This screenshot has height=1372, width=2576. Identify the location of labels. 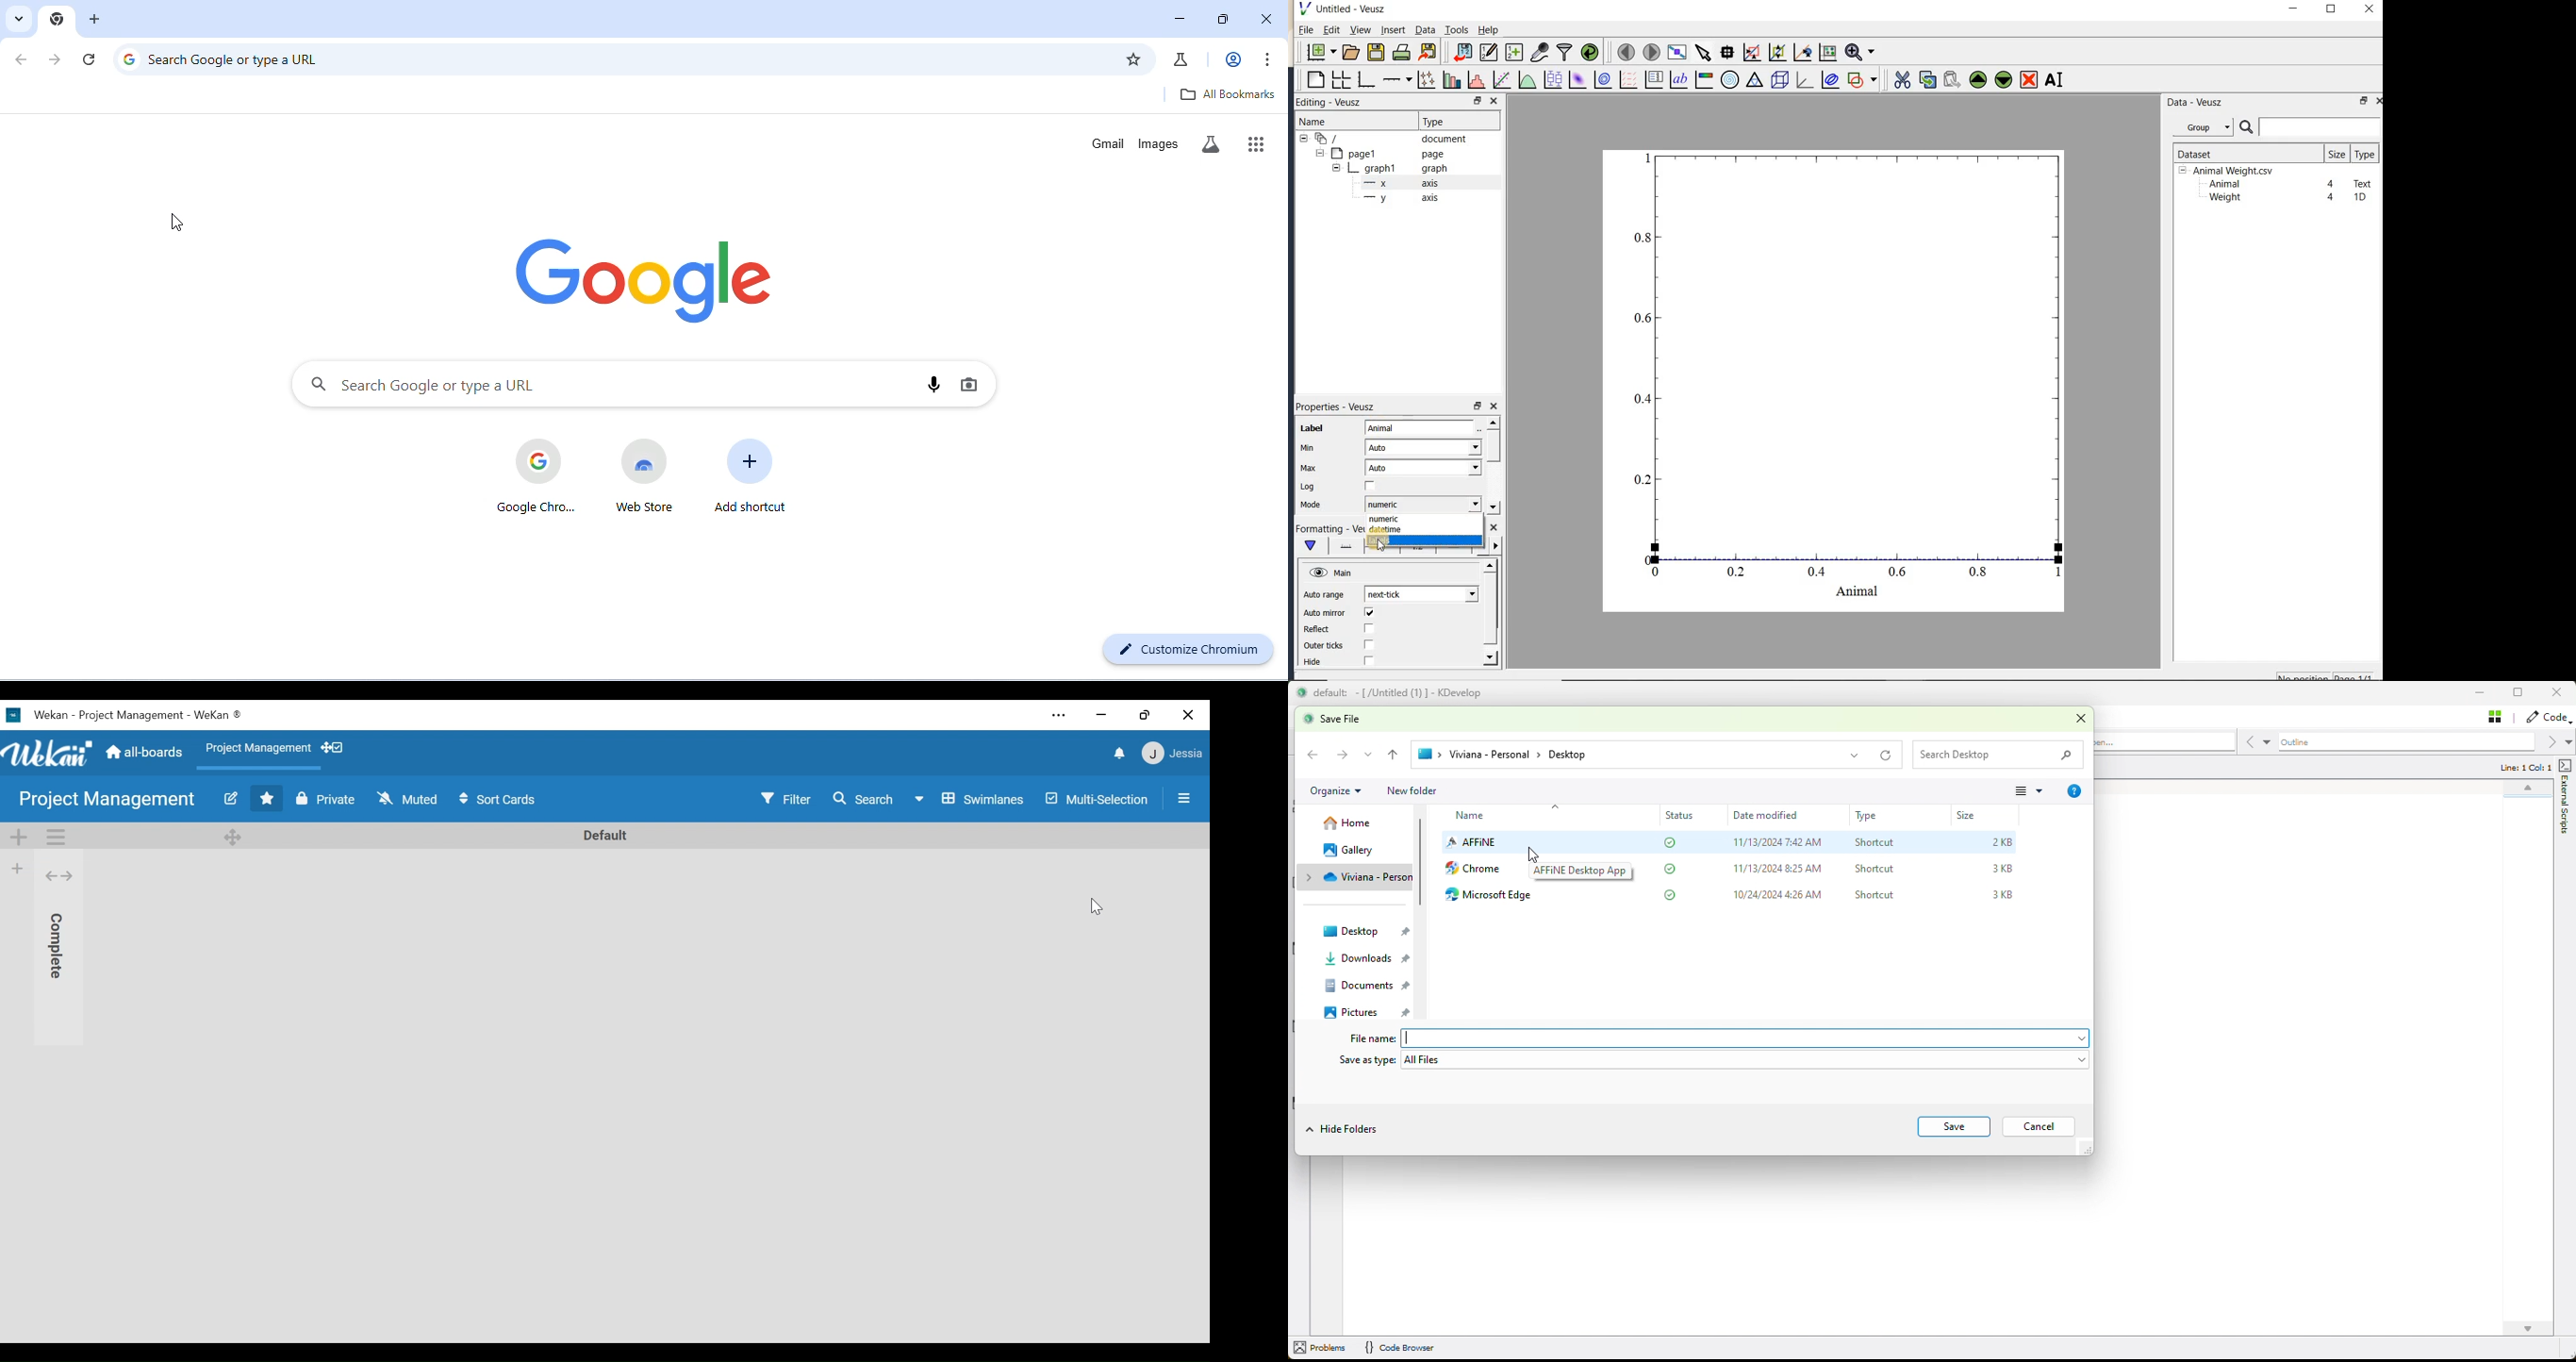
(1382, 541).